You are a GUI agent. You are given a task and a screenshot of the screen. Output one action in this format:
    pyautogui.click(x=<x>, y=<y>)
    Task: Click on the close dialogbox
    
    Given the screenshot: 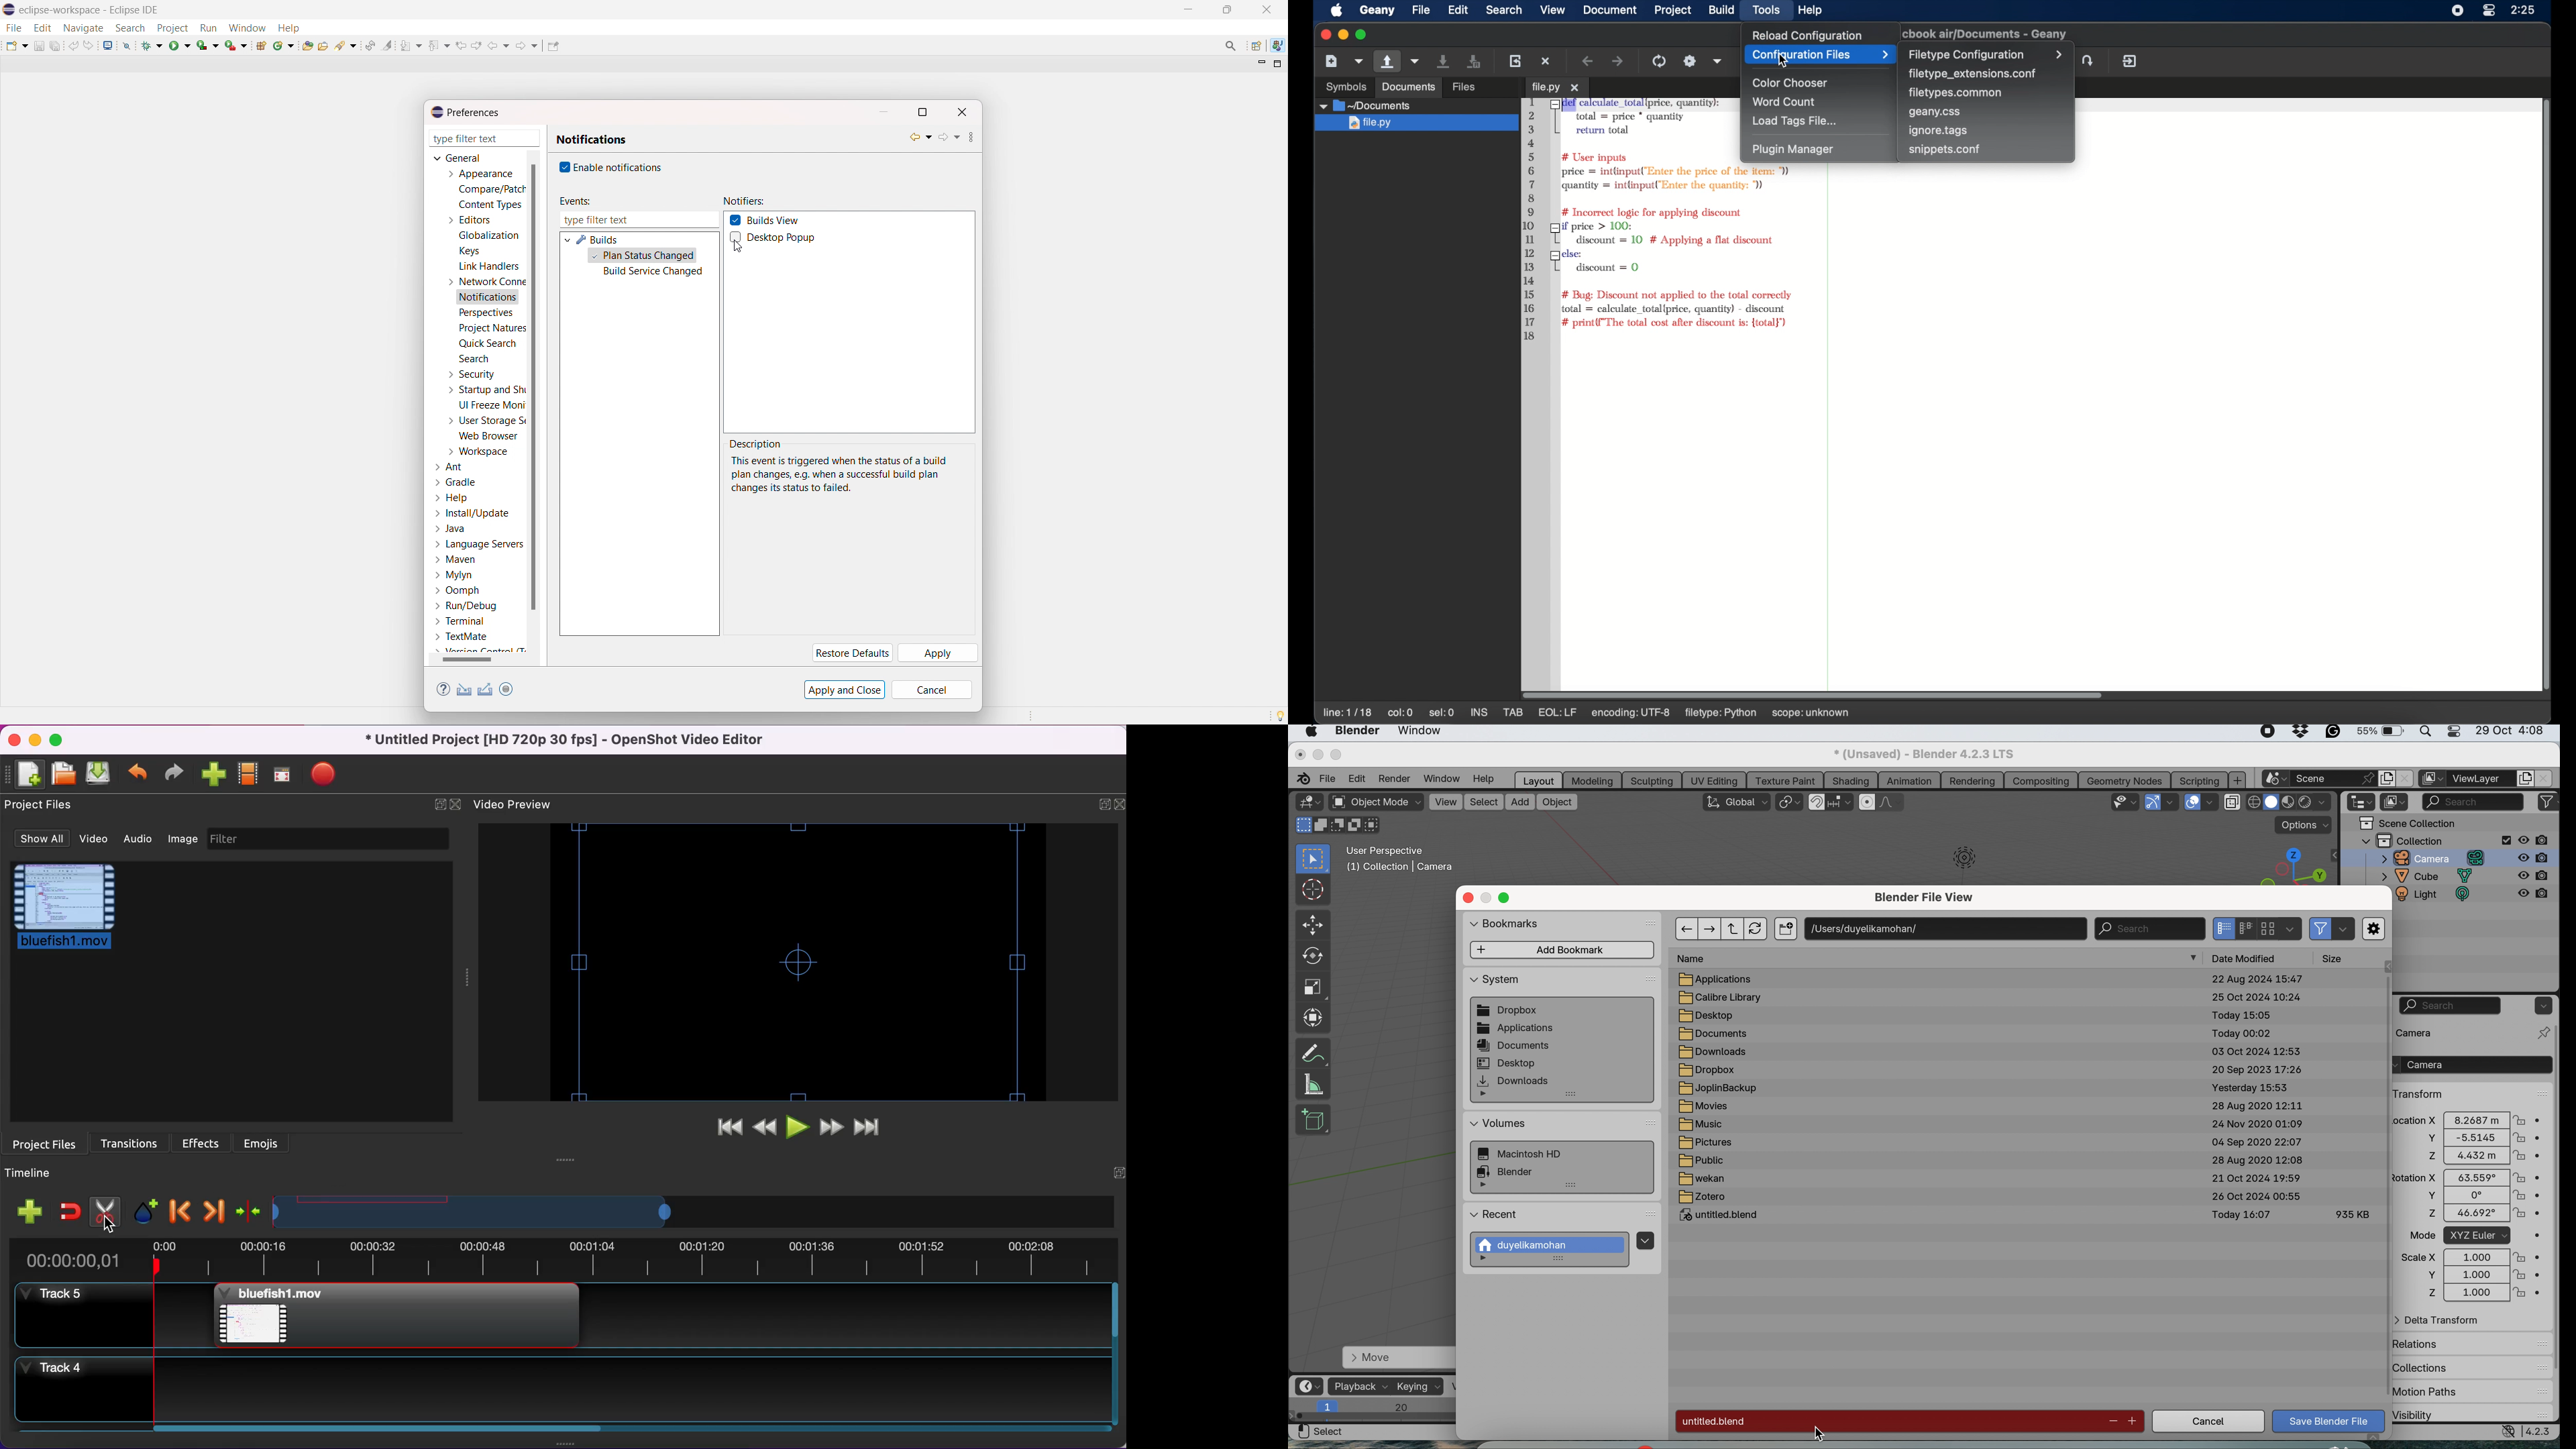 What is the action you would take?
    pyautogui.click(x=961, y=112)
    